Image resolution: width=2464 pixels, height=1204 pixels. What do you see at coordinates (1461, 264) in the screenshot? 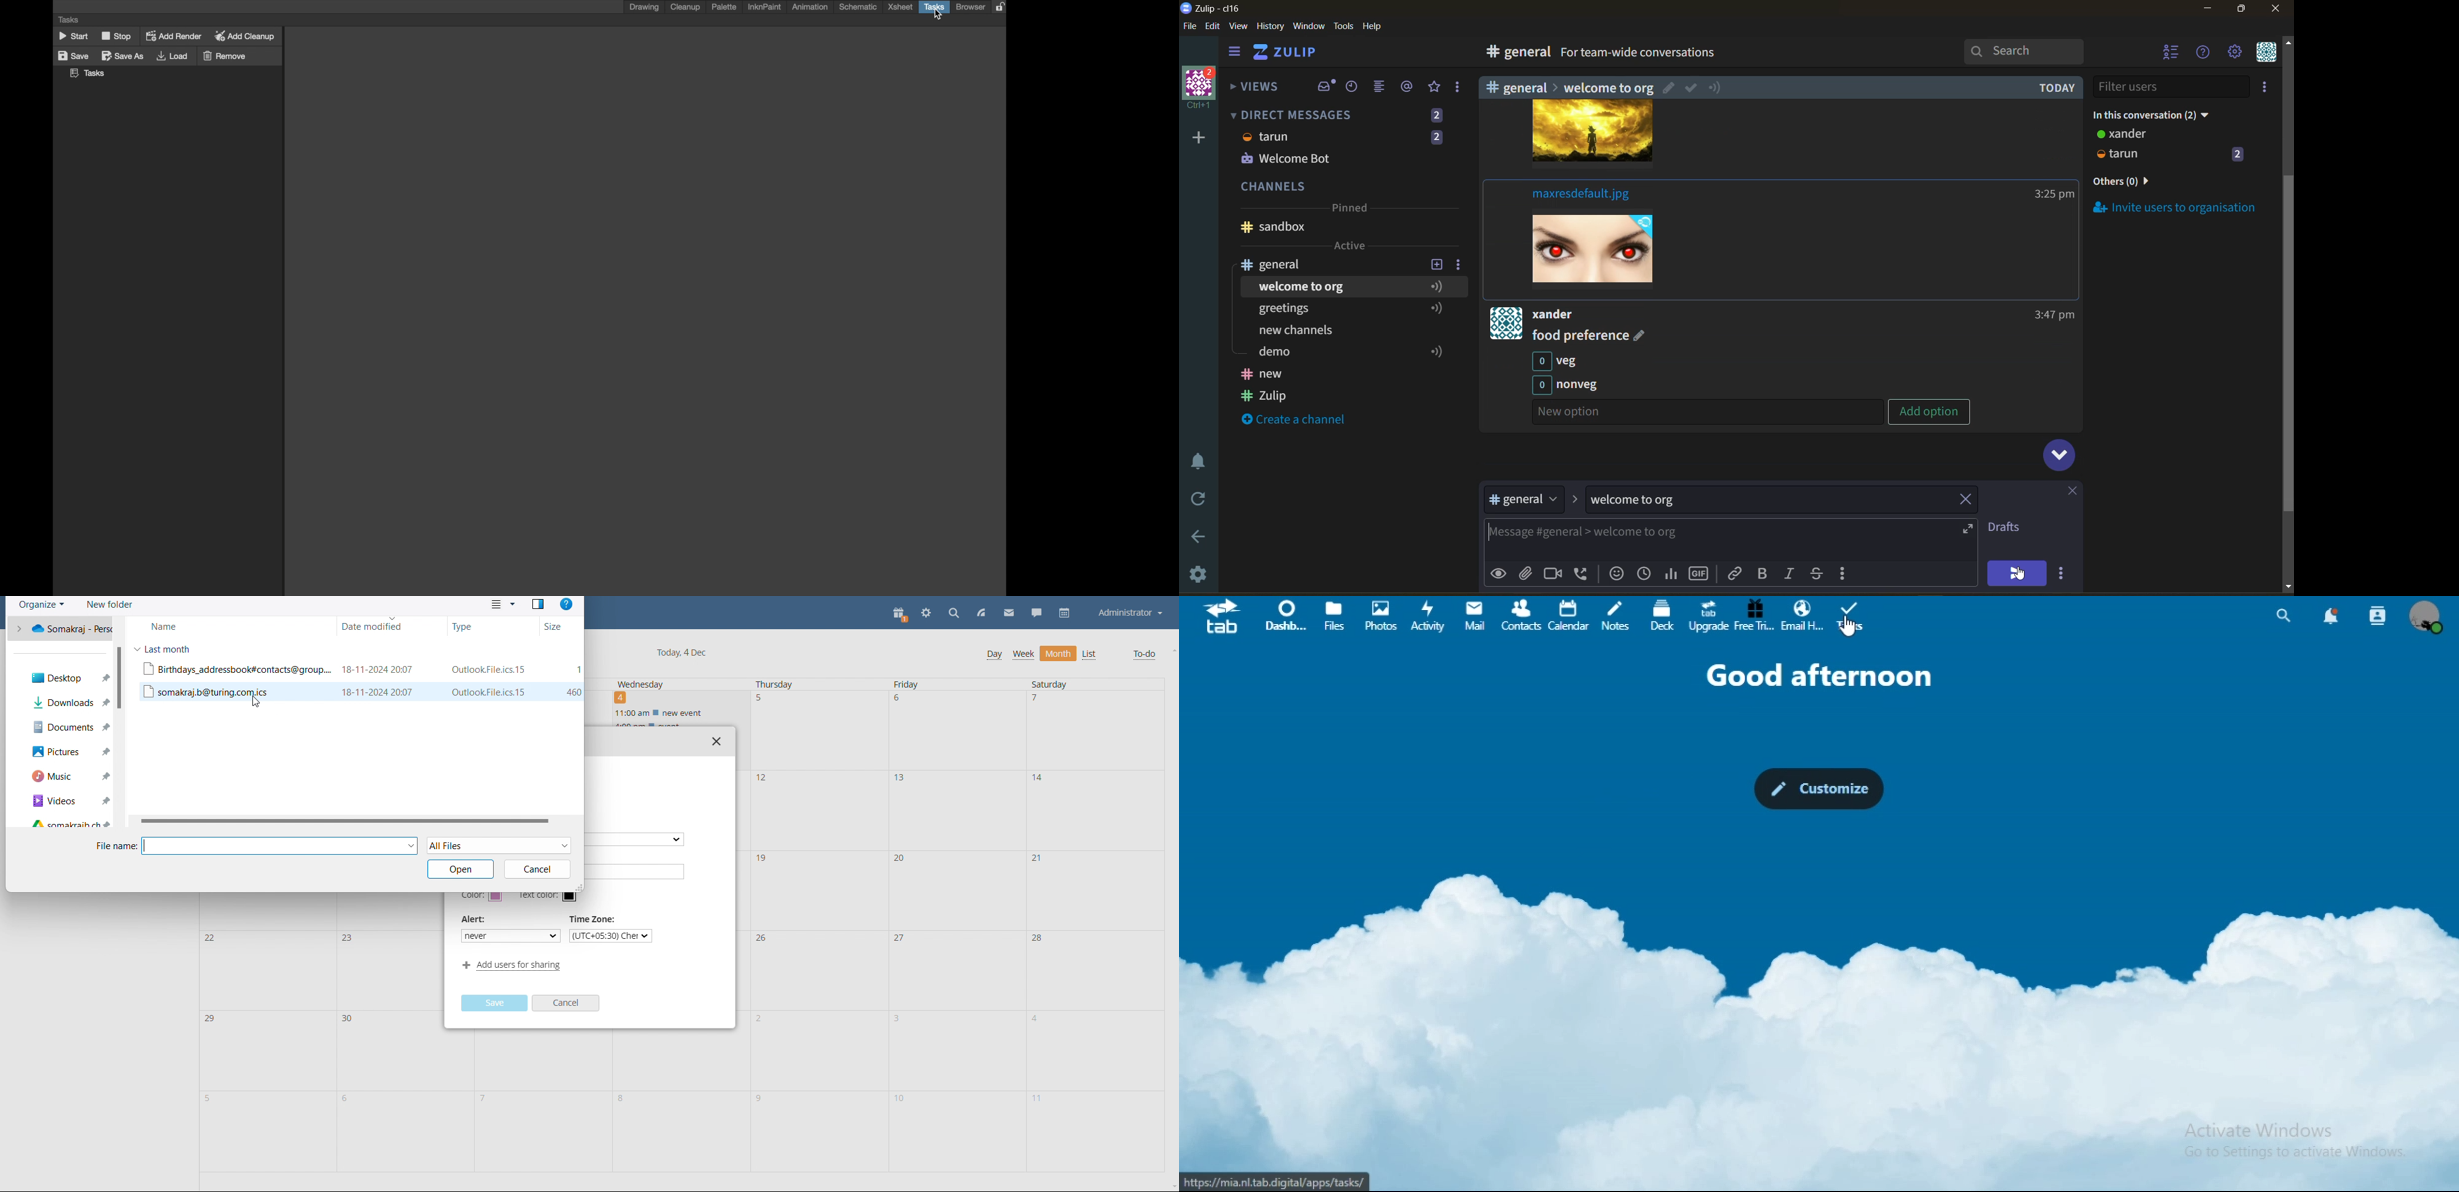
I see `channel settings` at bounding box center [1461, 264].